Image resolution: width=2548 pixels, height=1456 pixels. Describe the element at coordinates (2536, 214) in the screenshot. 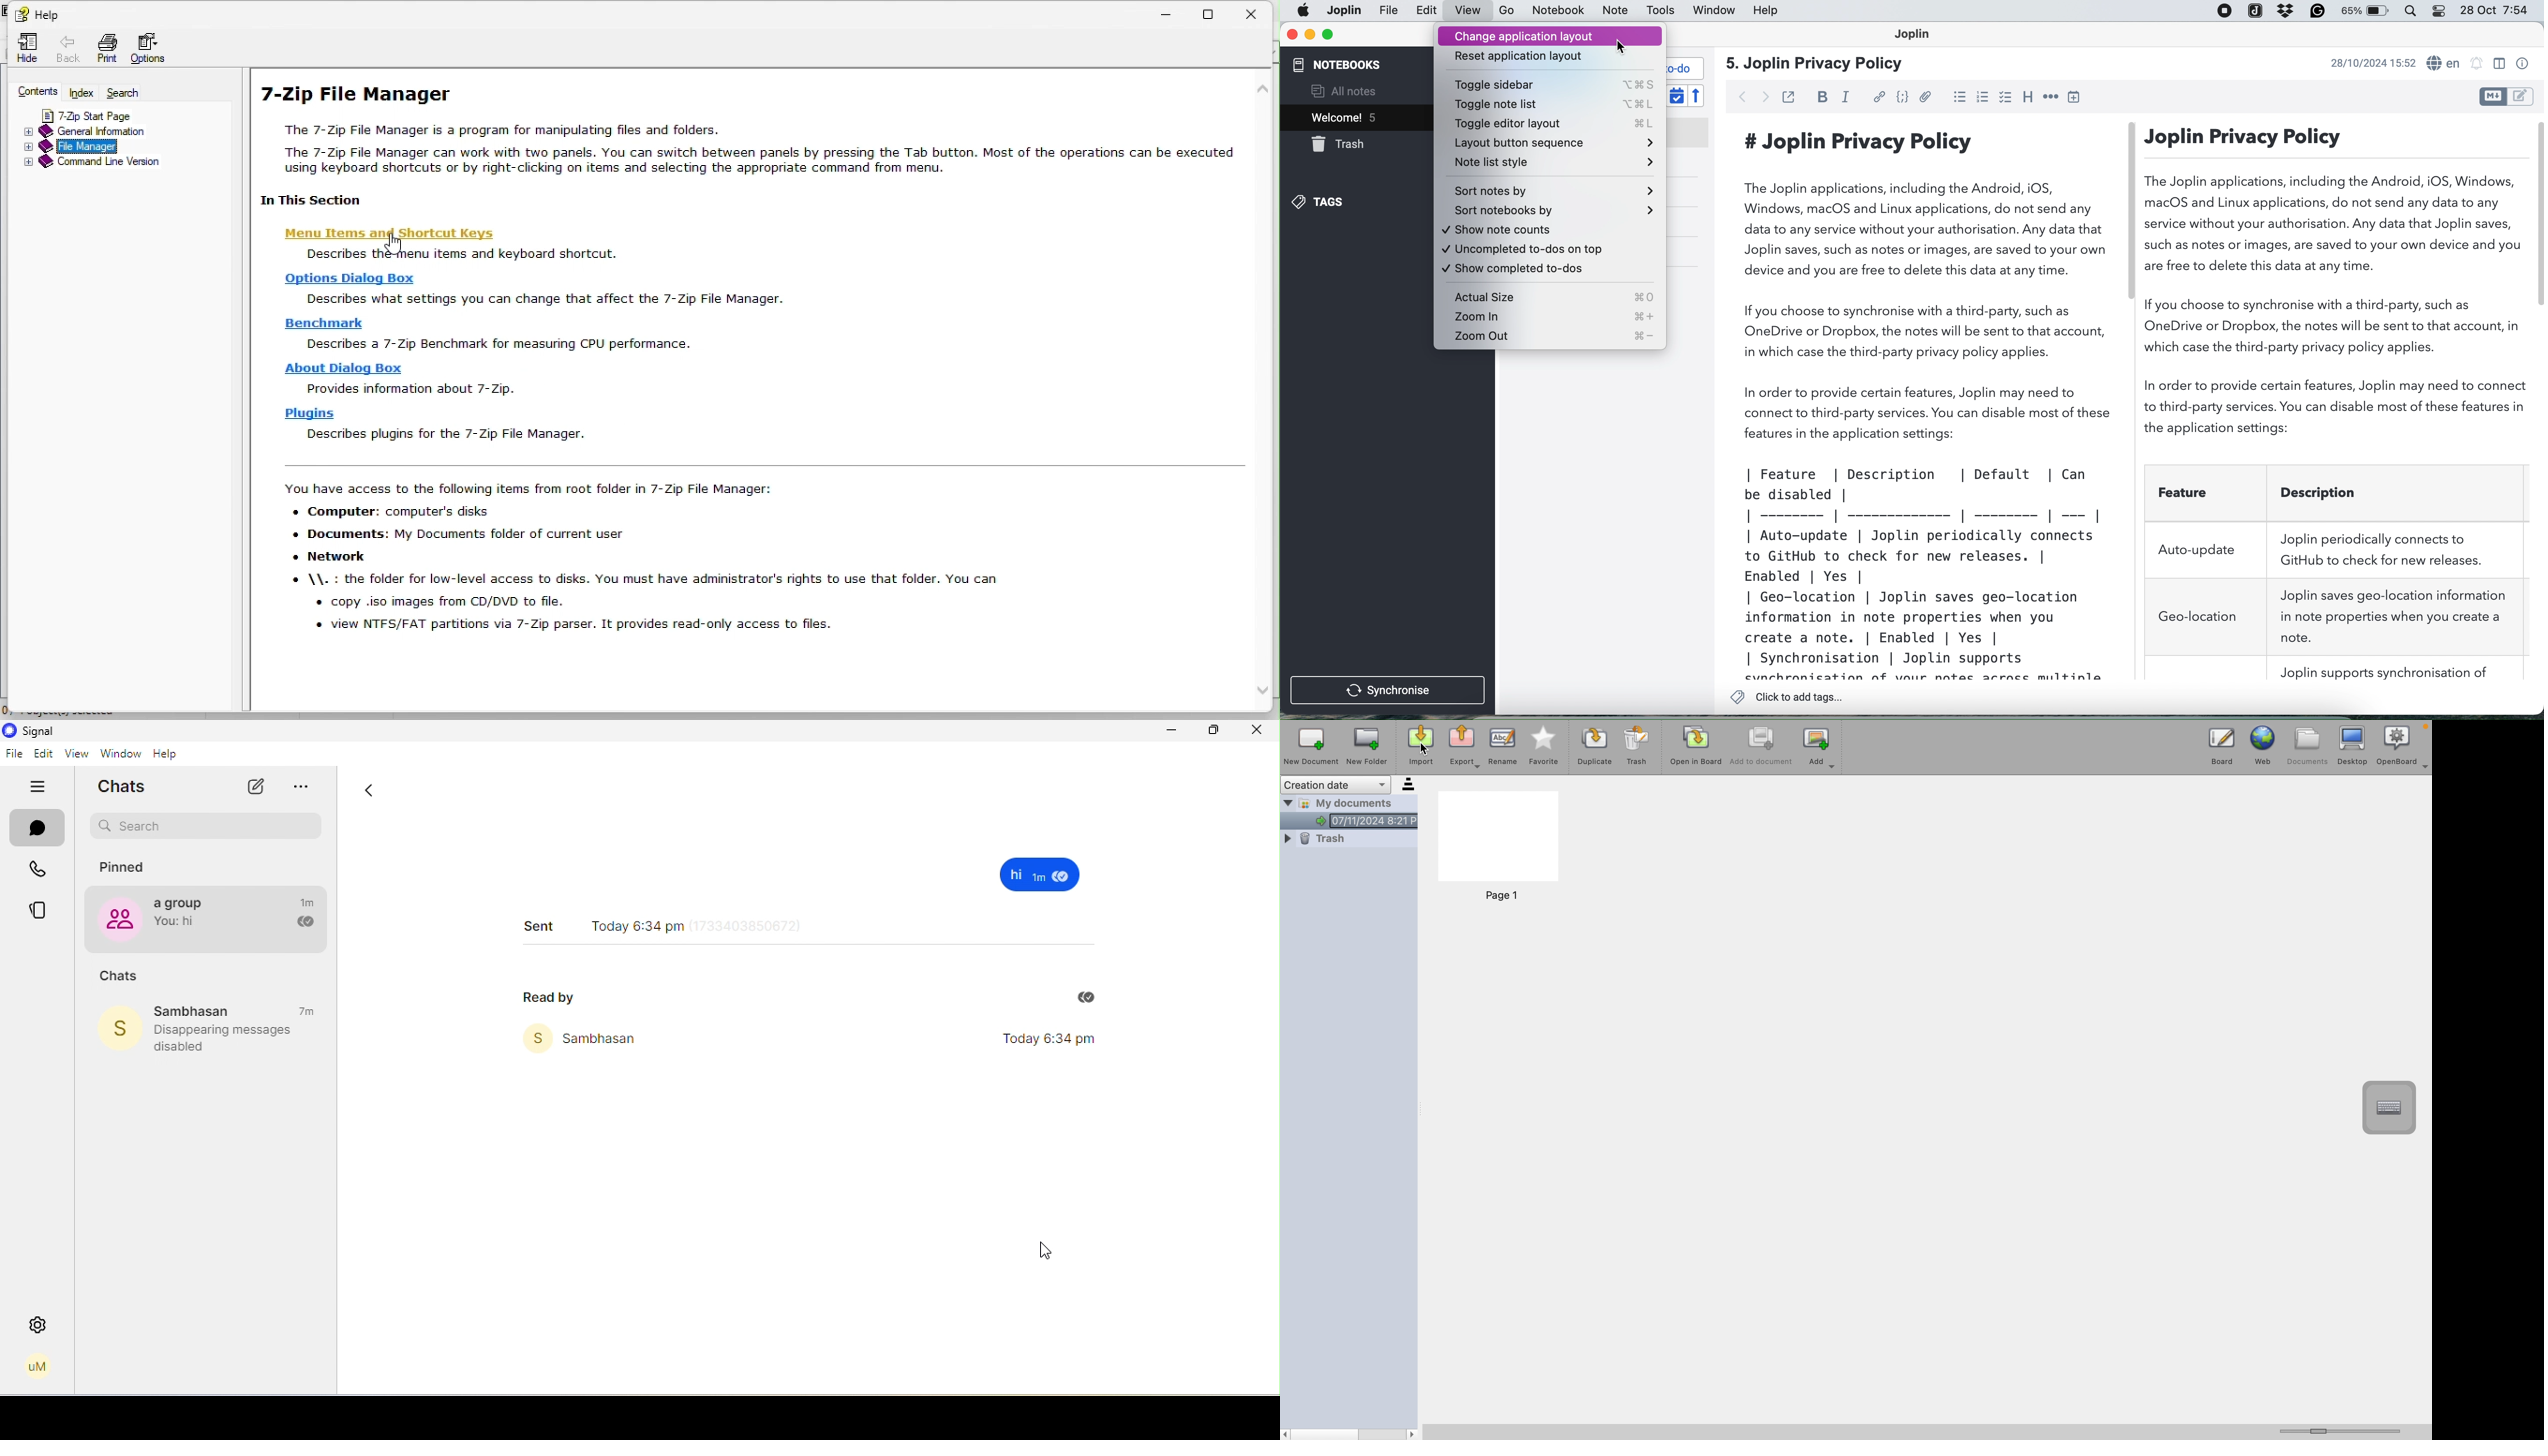

I see `vertical scroll bar` at that location.